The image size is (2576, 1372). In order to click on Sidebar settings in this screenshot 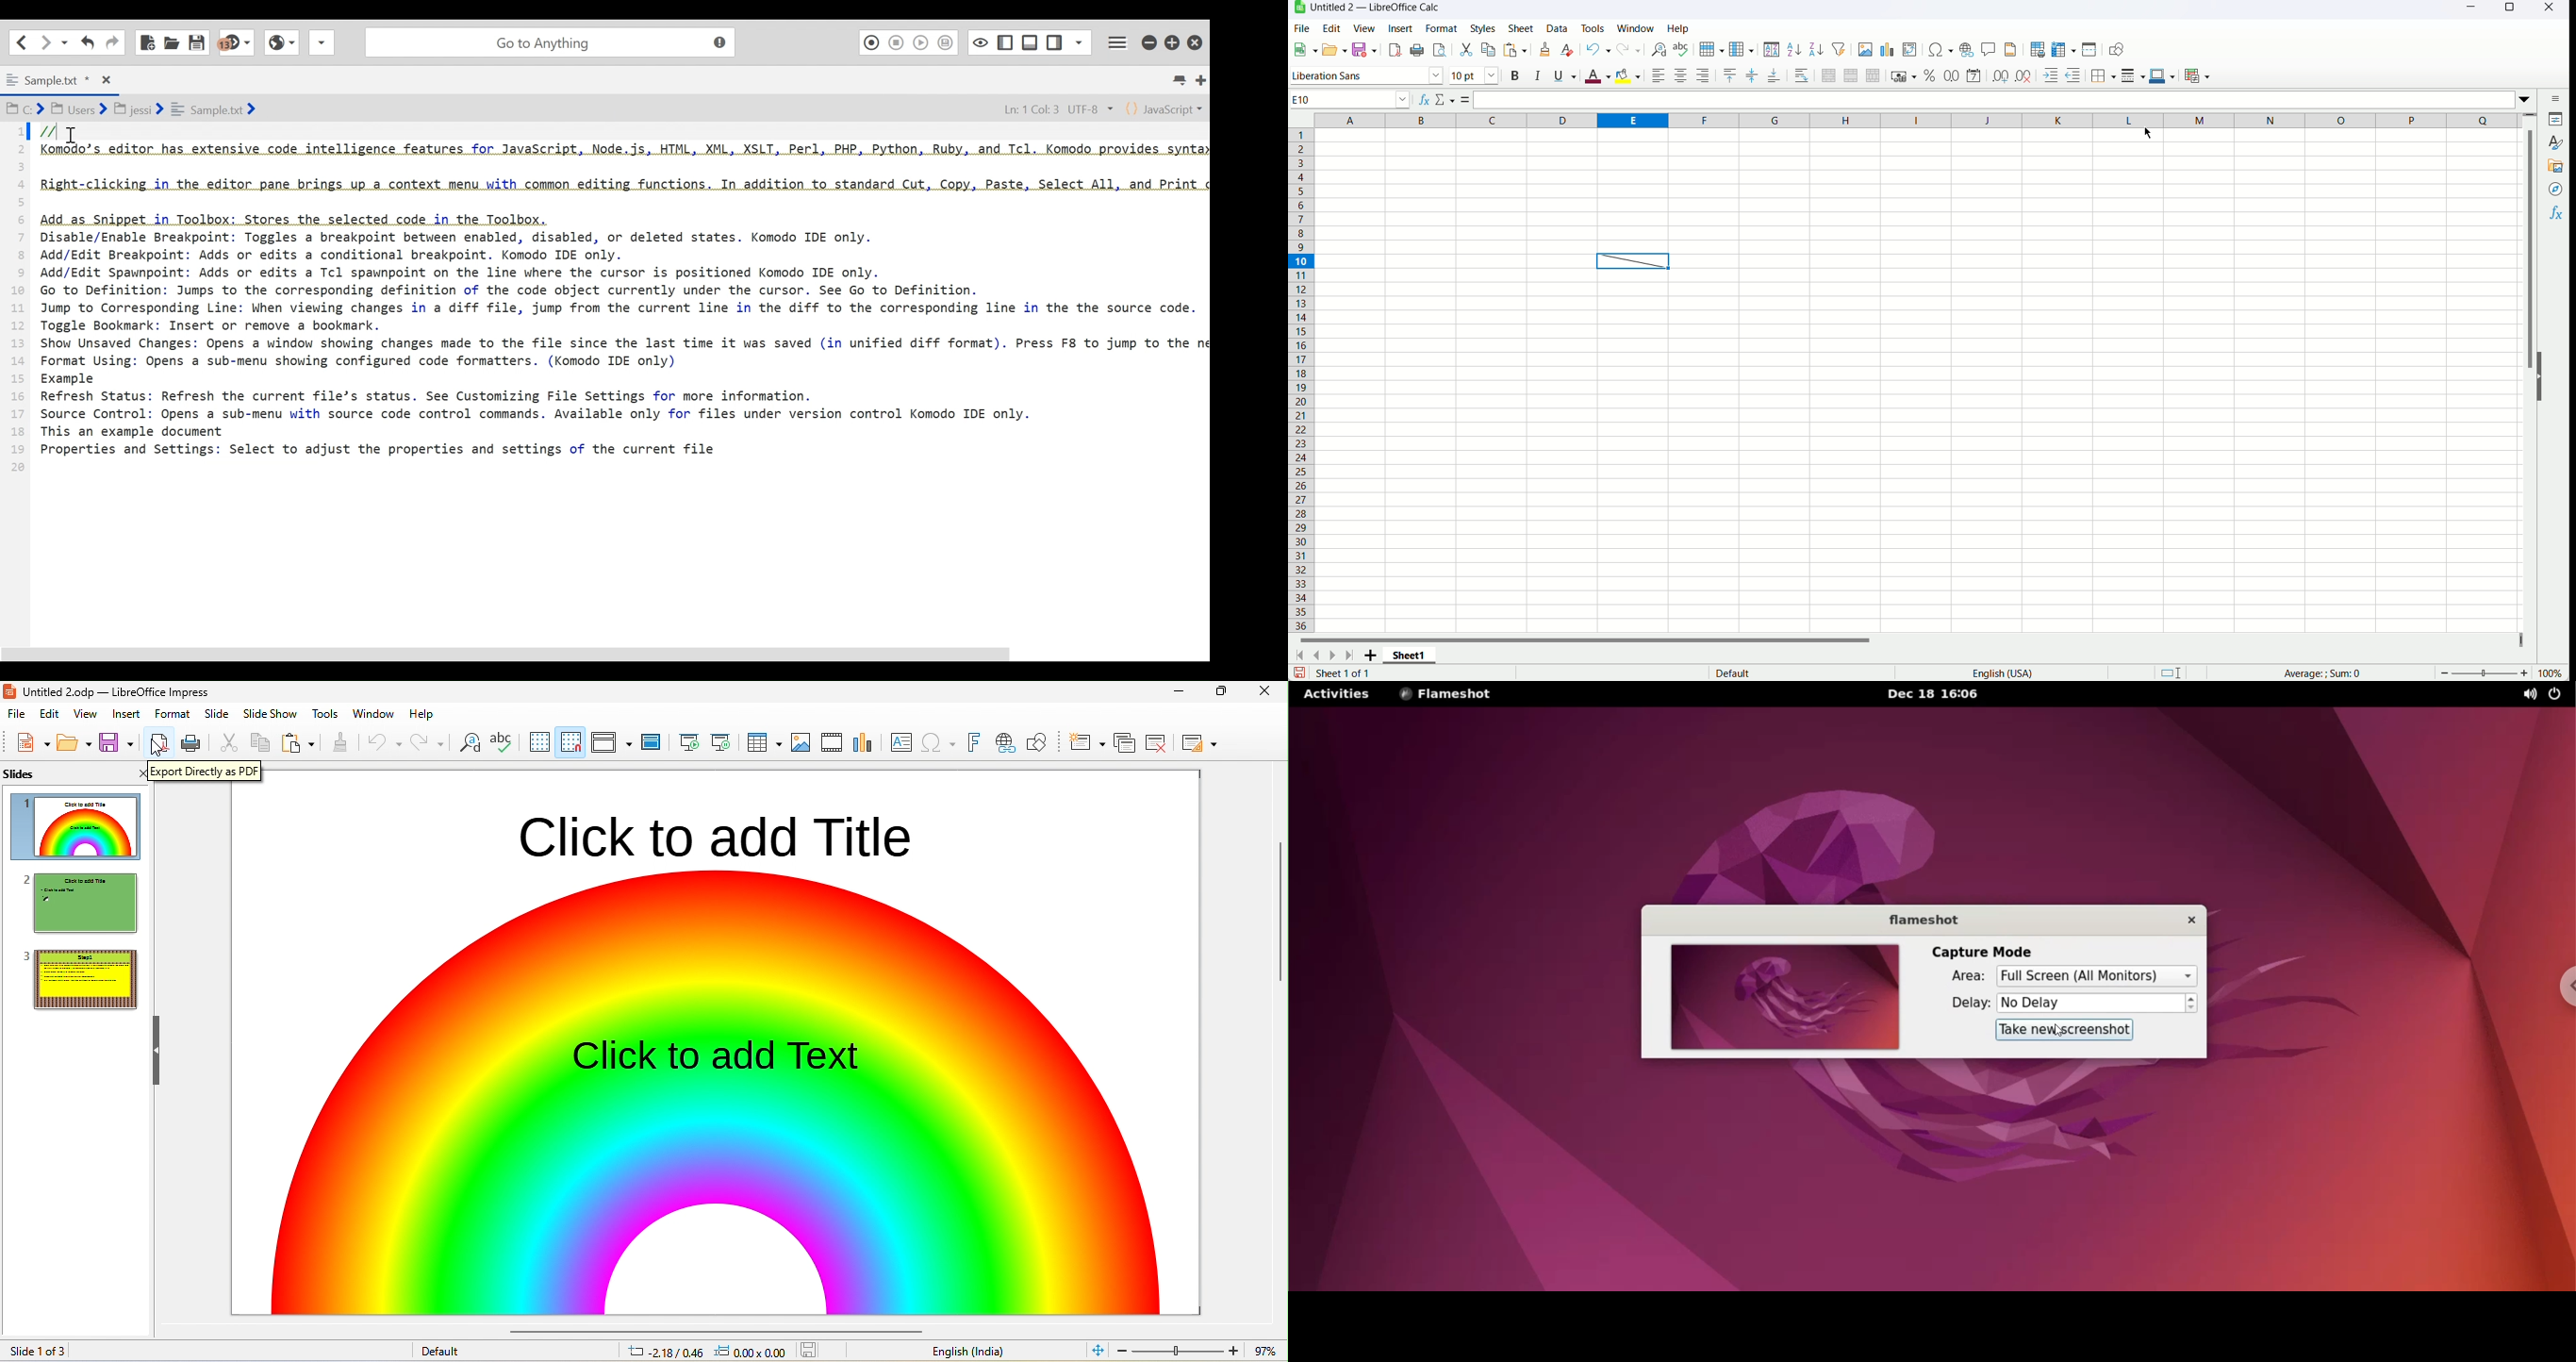, I will do `click(2555, 97)`.